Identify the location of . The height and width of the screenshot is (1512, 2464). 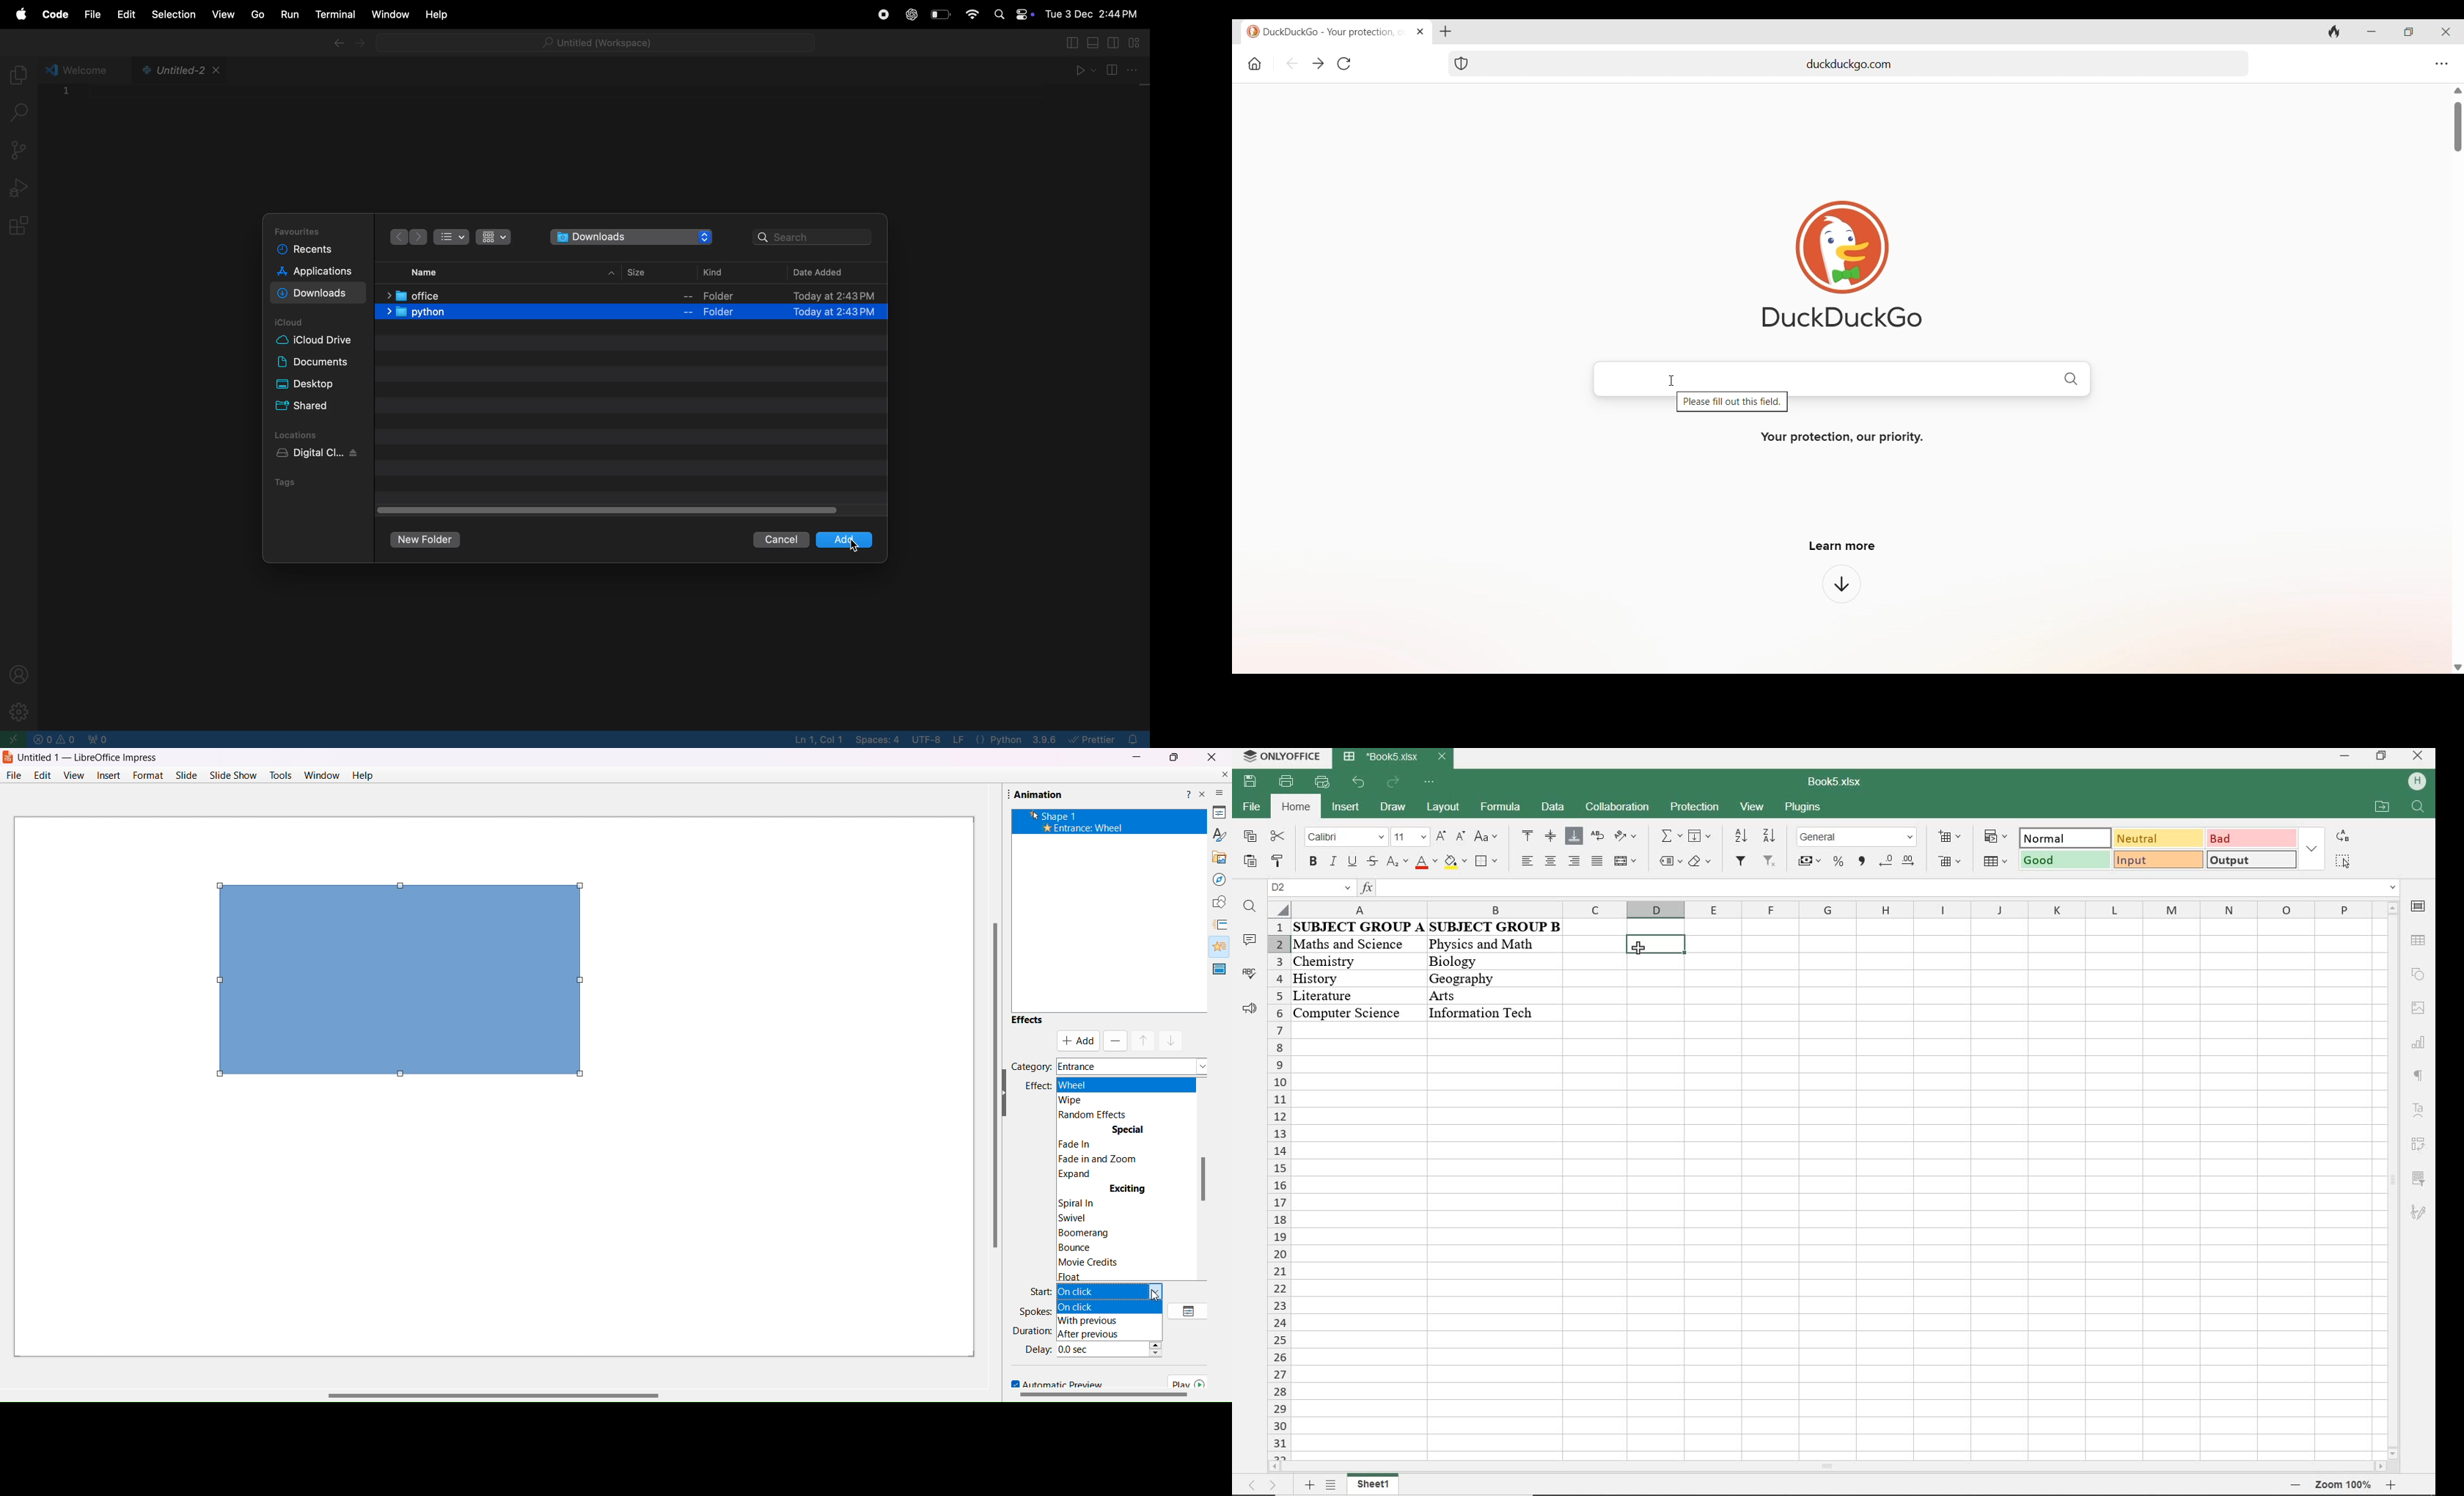
(1484, 1012).